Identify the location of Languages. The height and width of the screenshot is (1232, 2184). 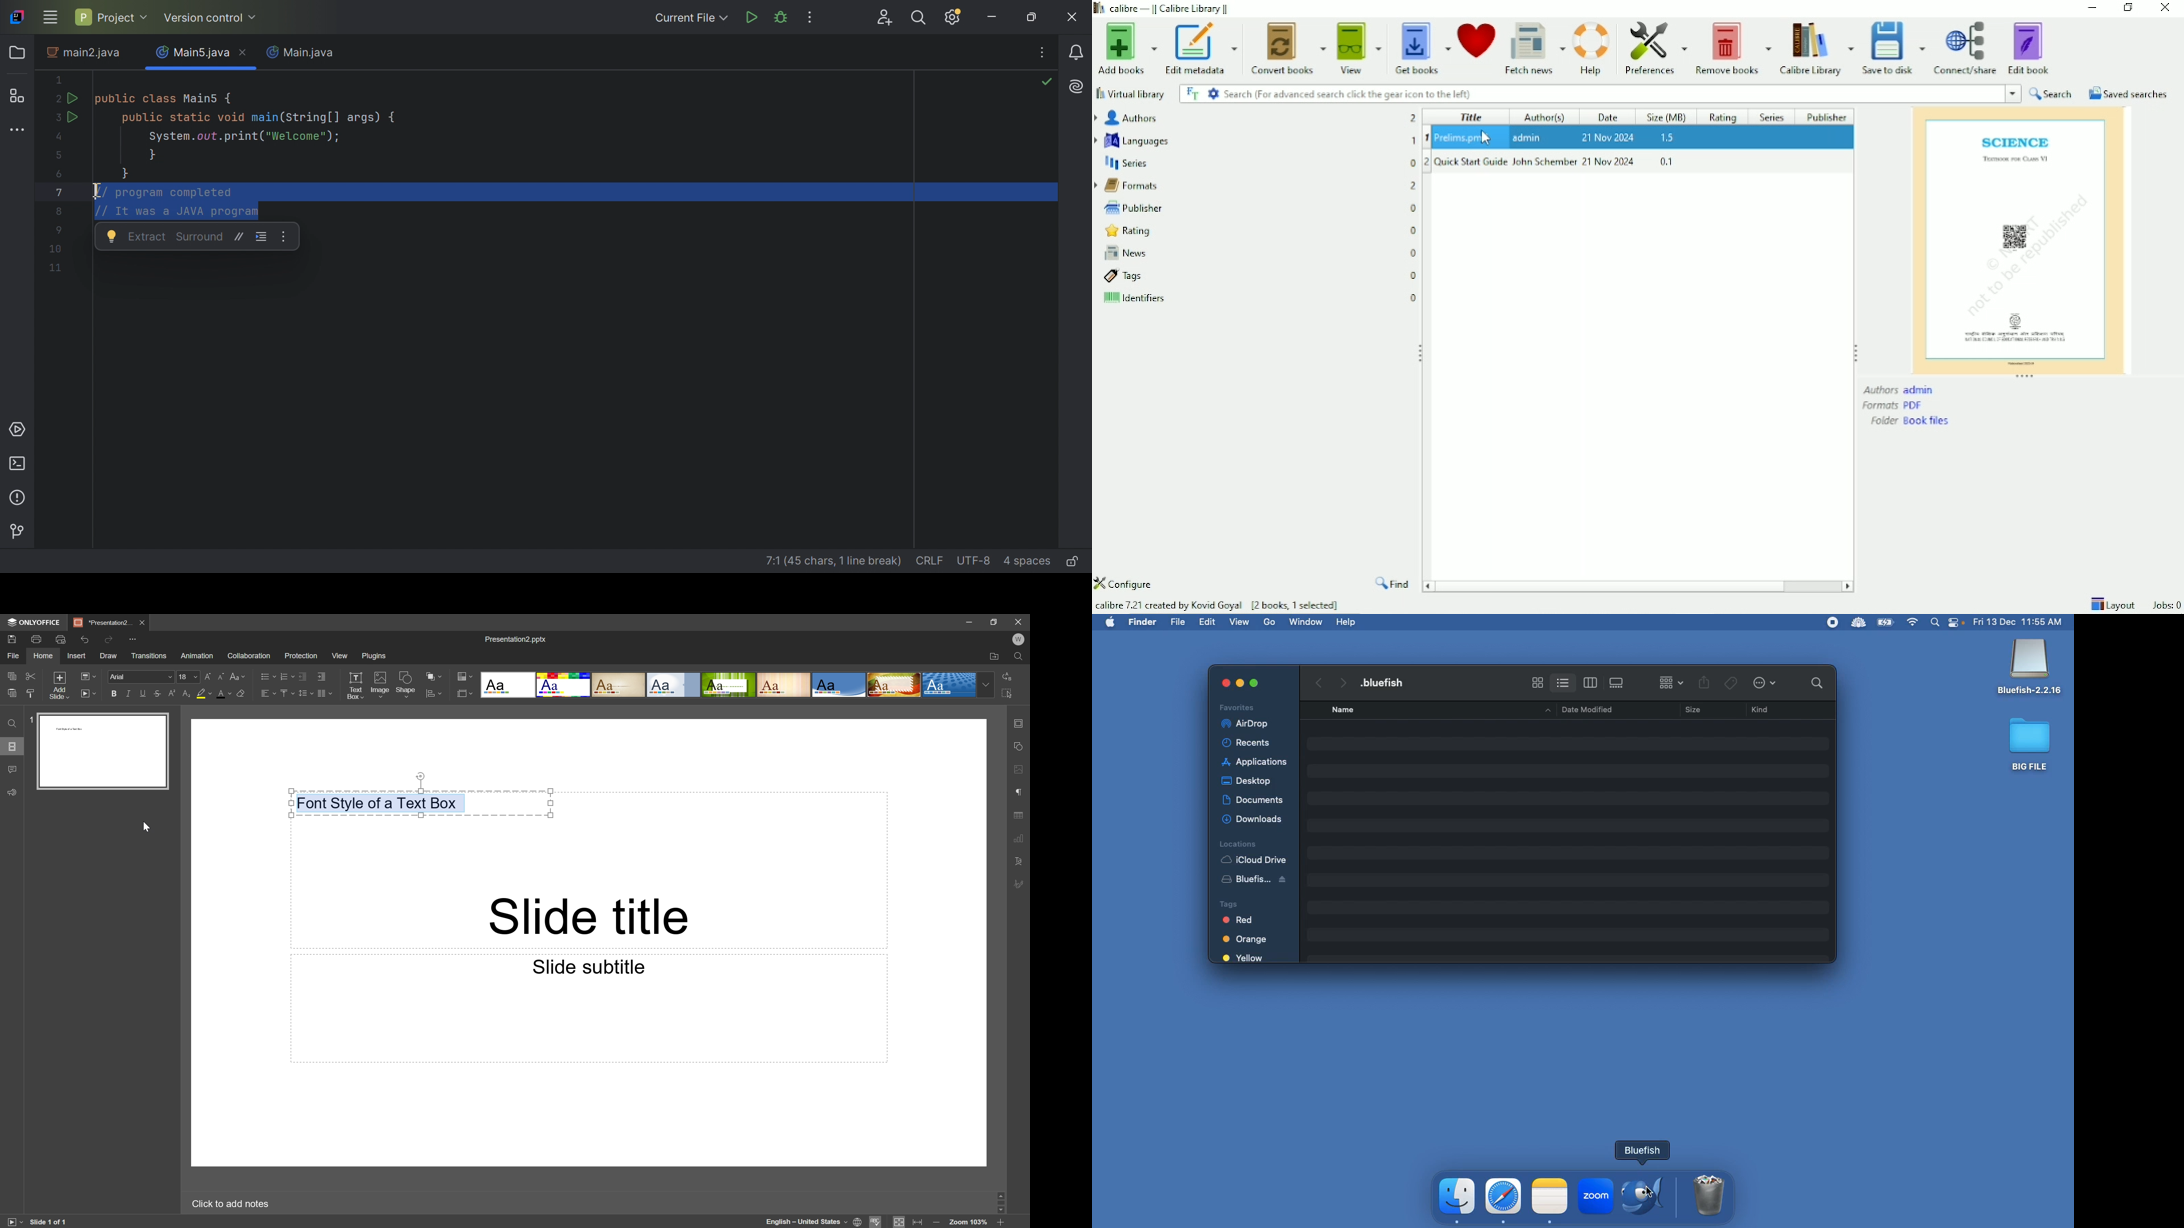
(1134, 140).